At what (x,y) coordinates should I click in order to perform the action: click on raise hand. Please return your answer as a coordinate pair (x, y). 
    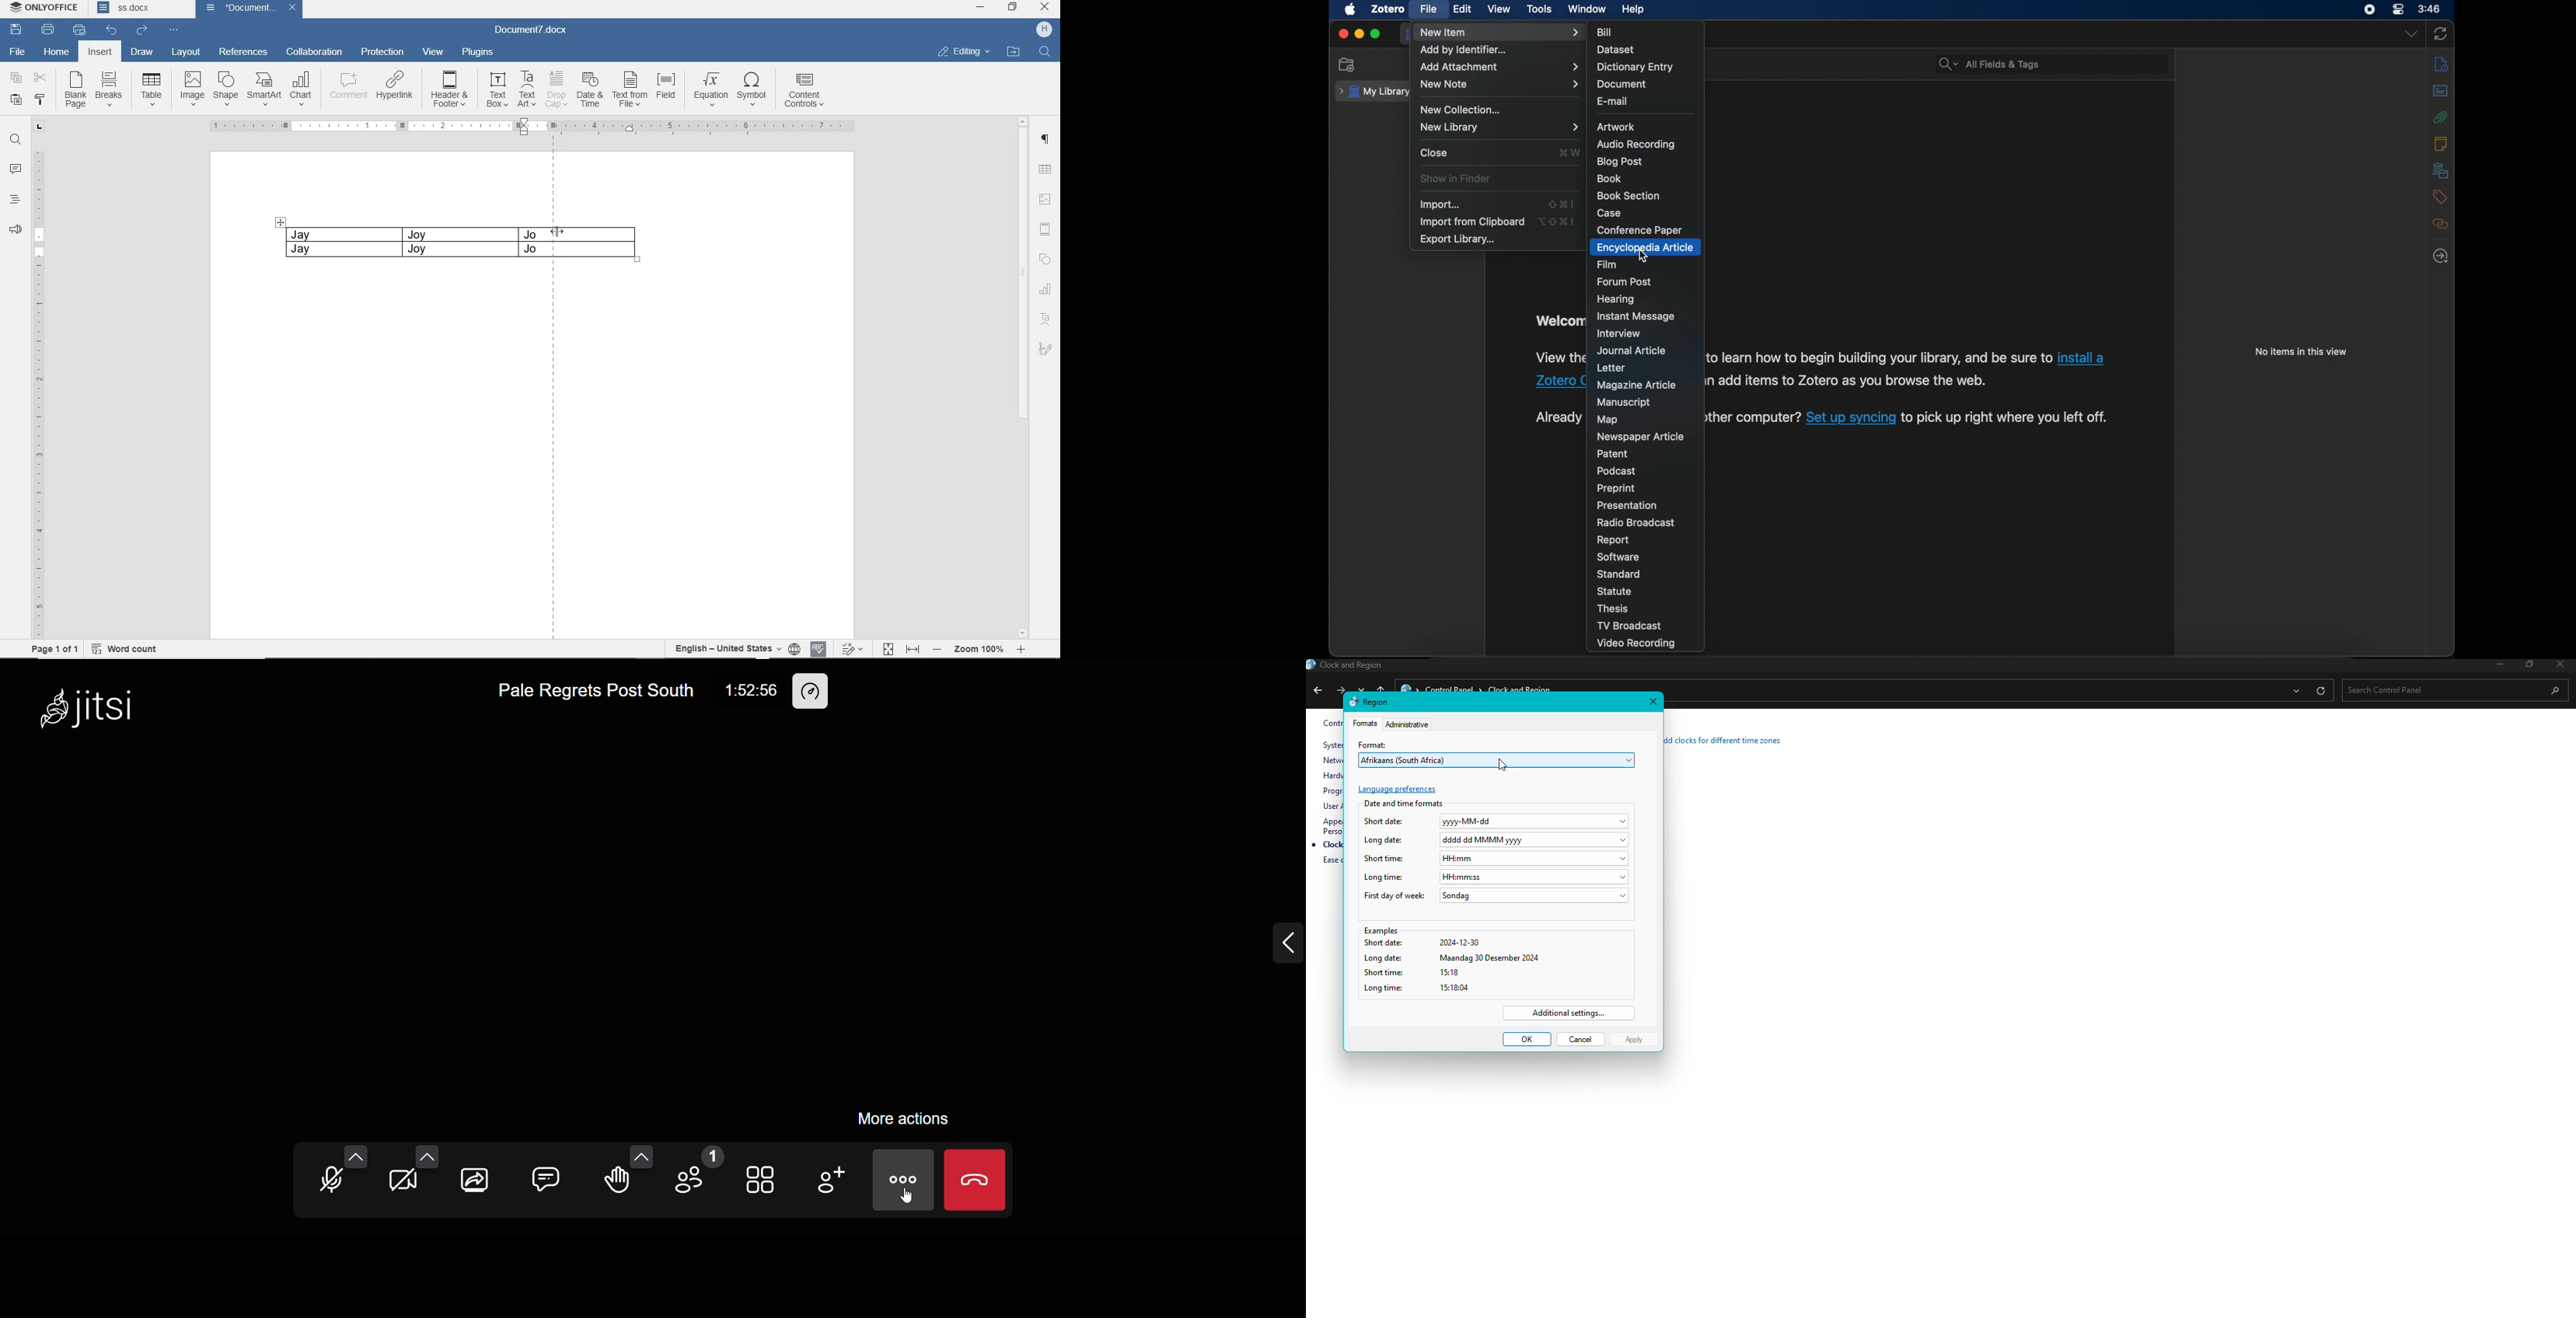
    Looking at the image, I should click on (621, 1186).